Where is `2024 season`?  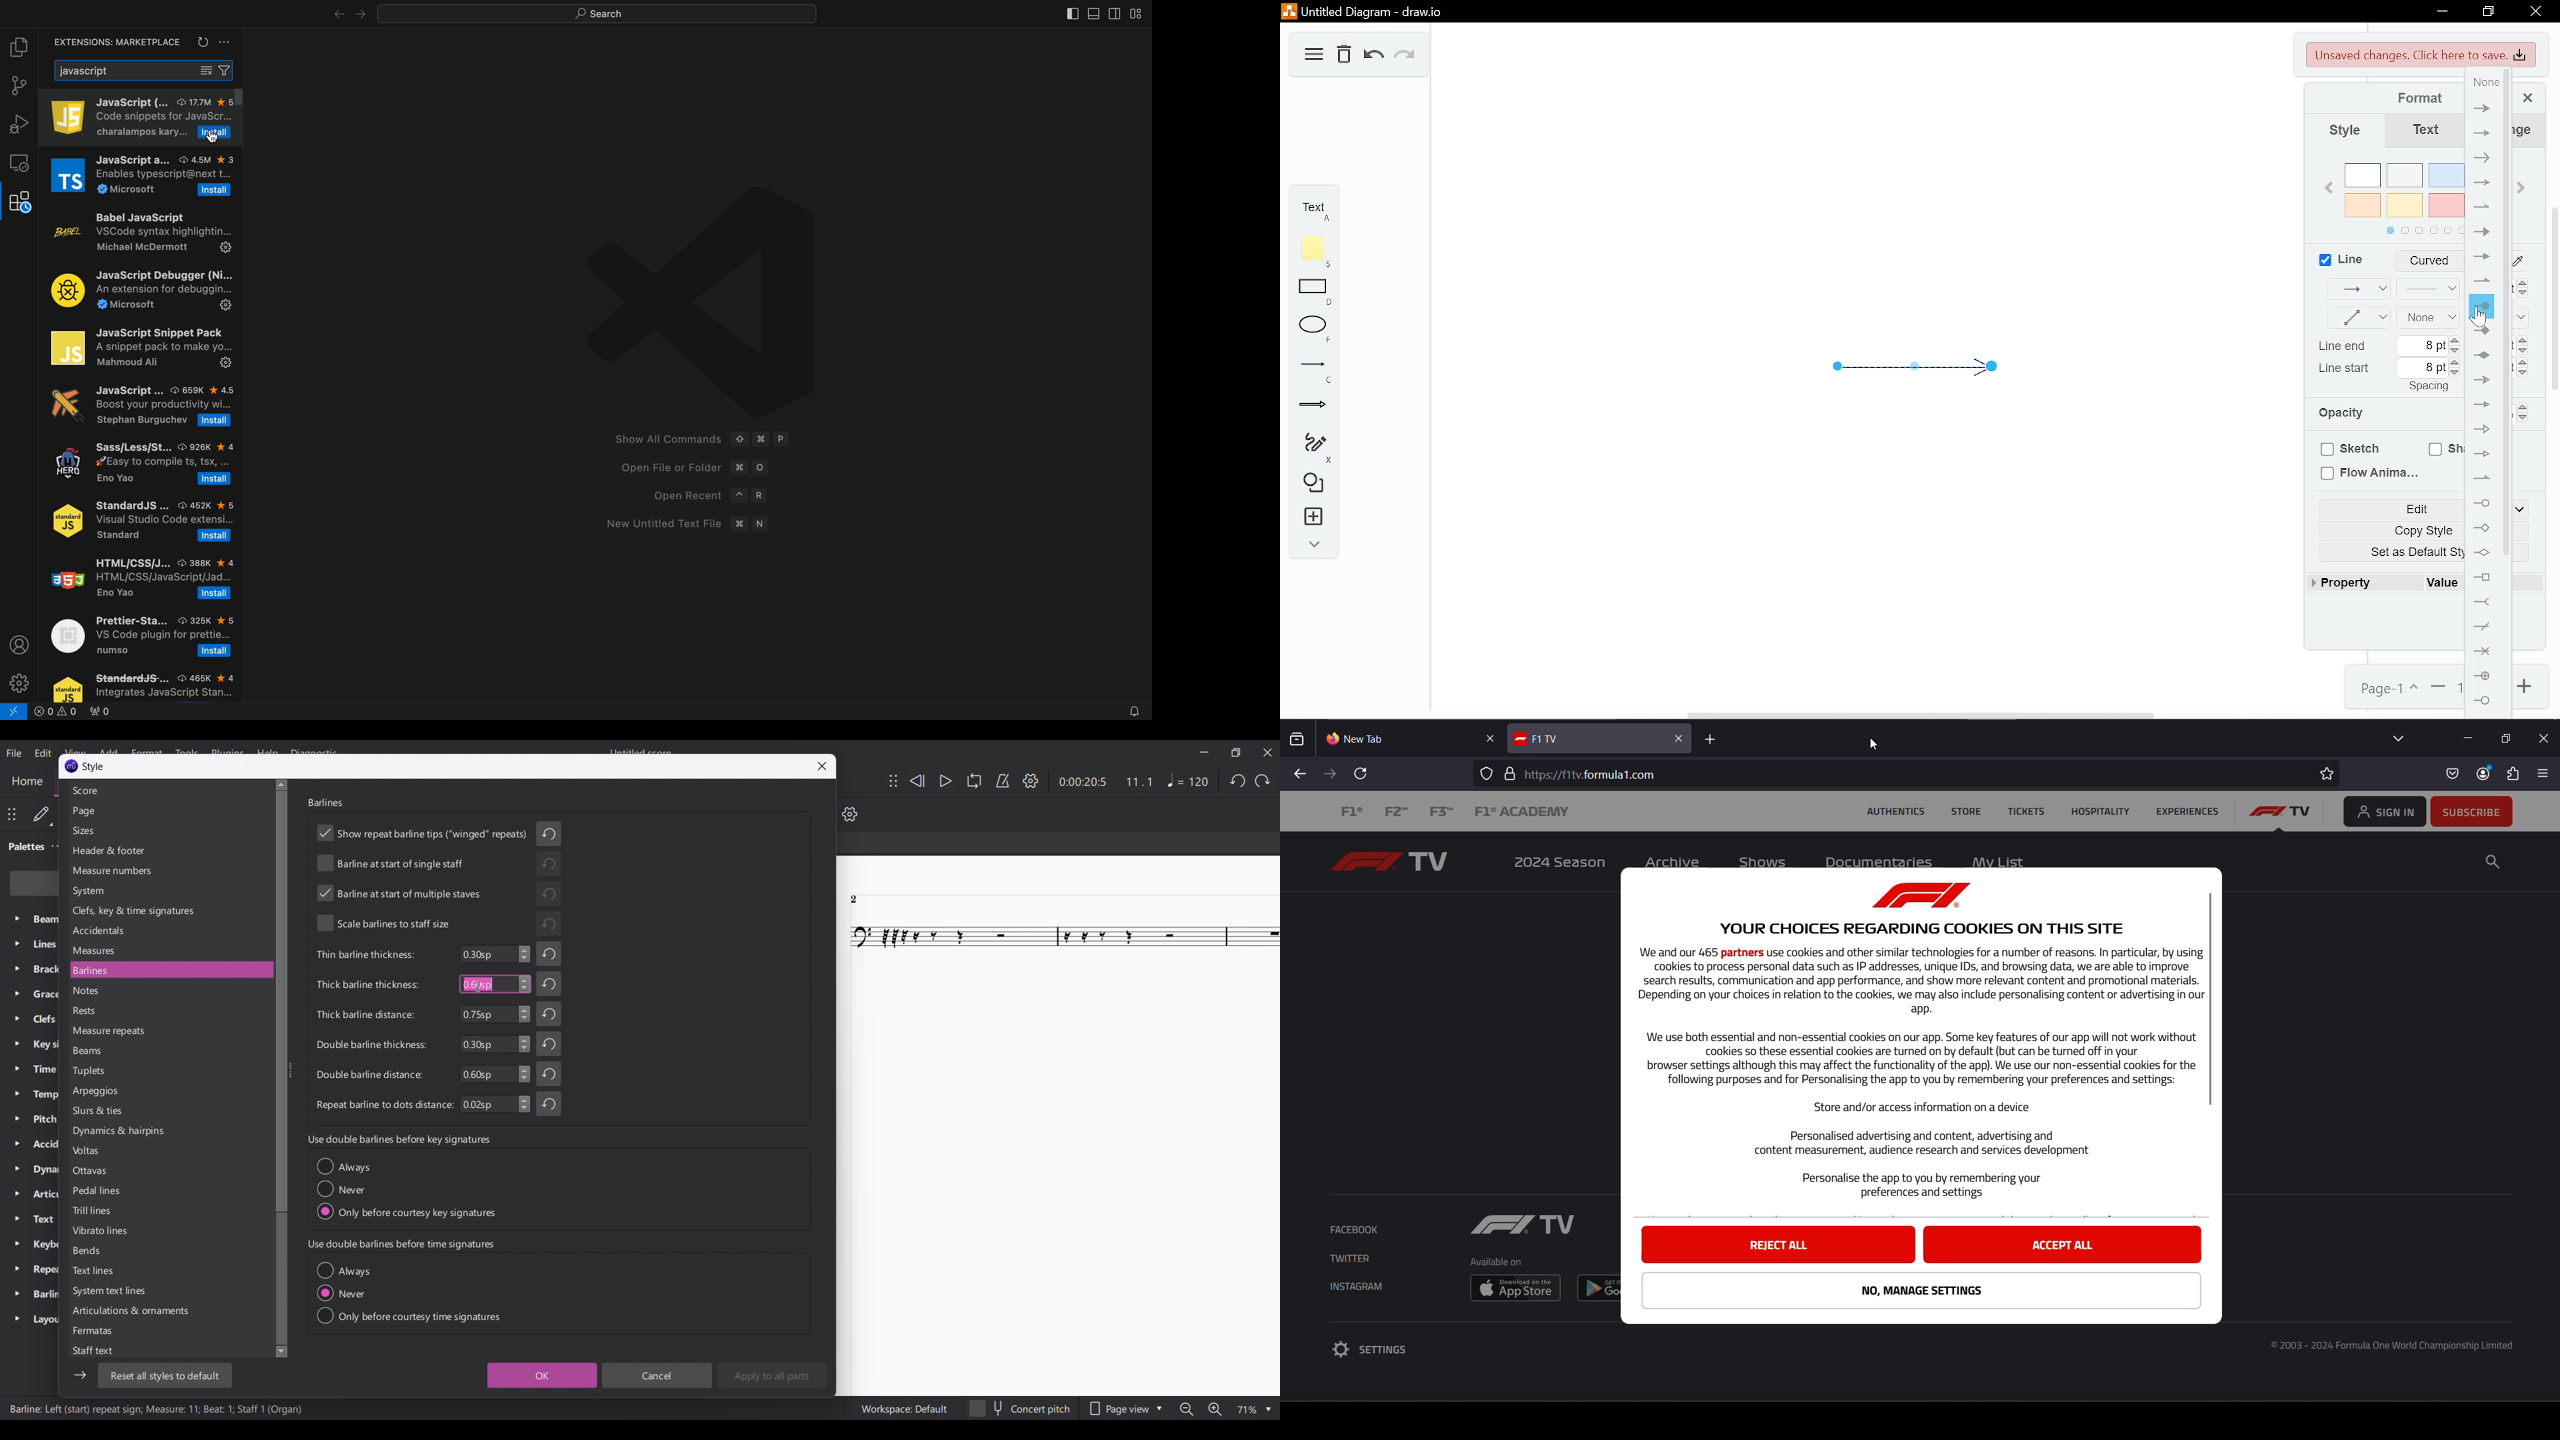
2024 season is located at coordinates (1557, 863).